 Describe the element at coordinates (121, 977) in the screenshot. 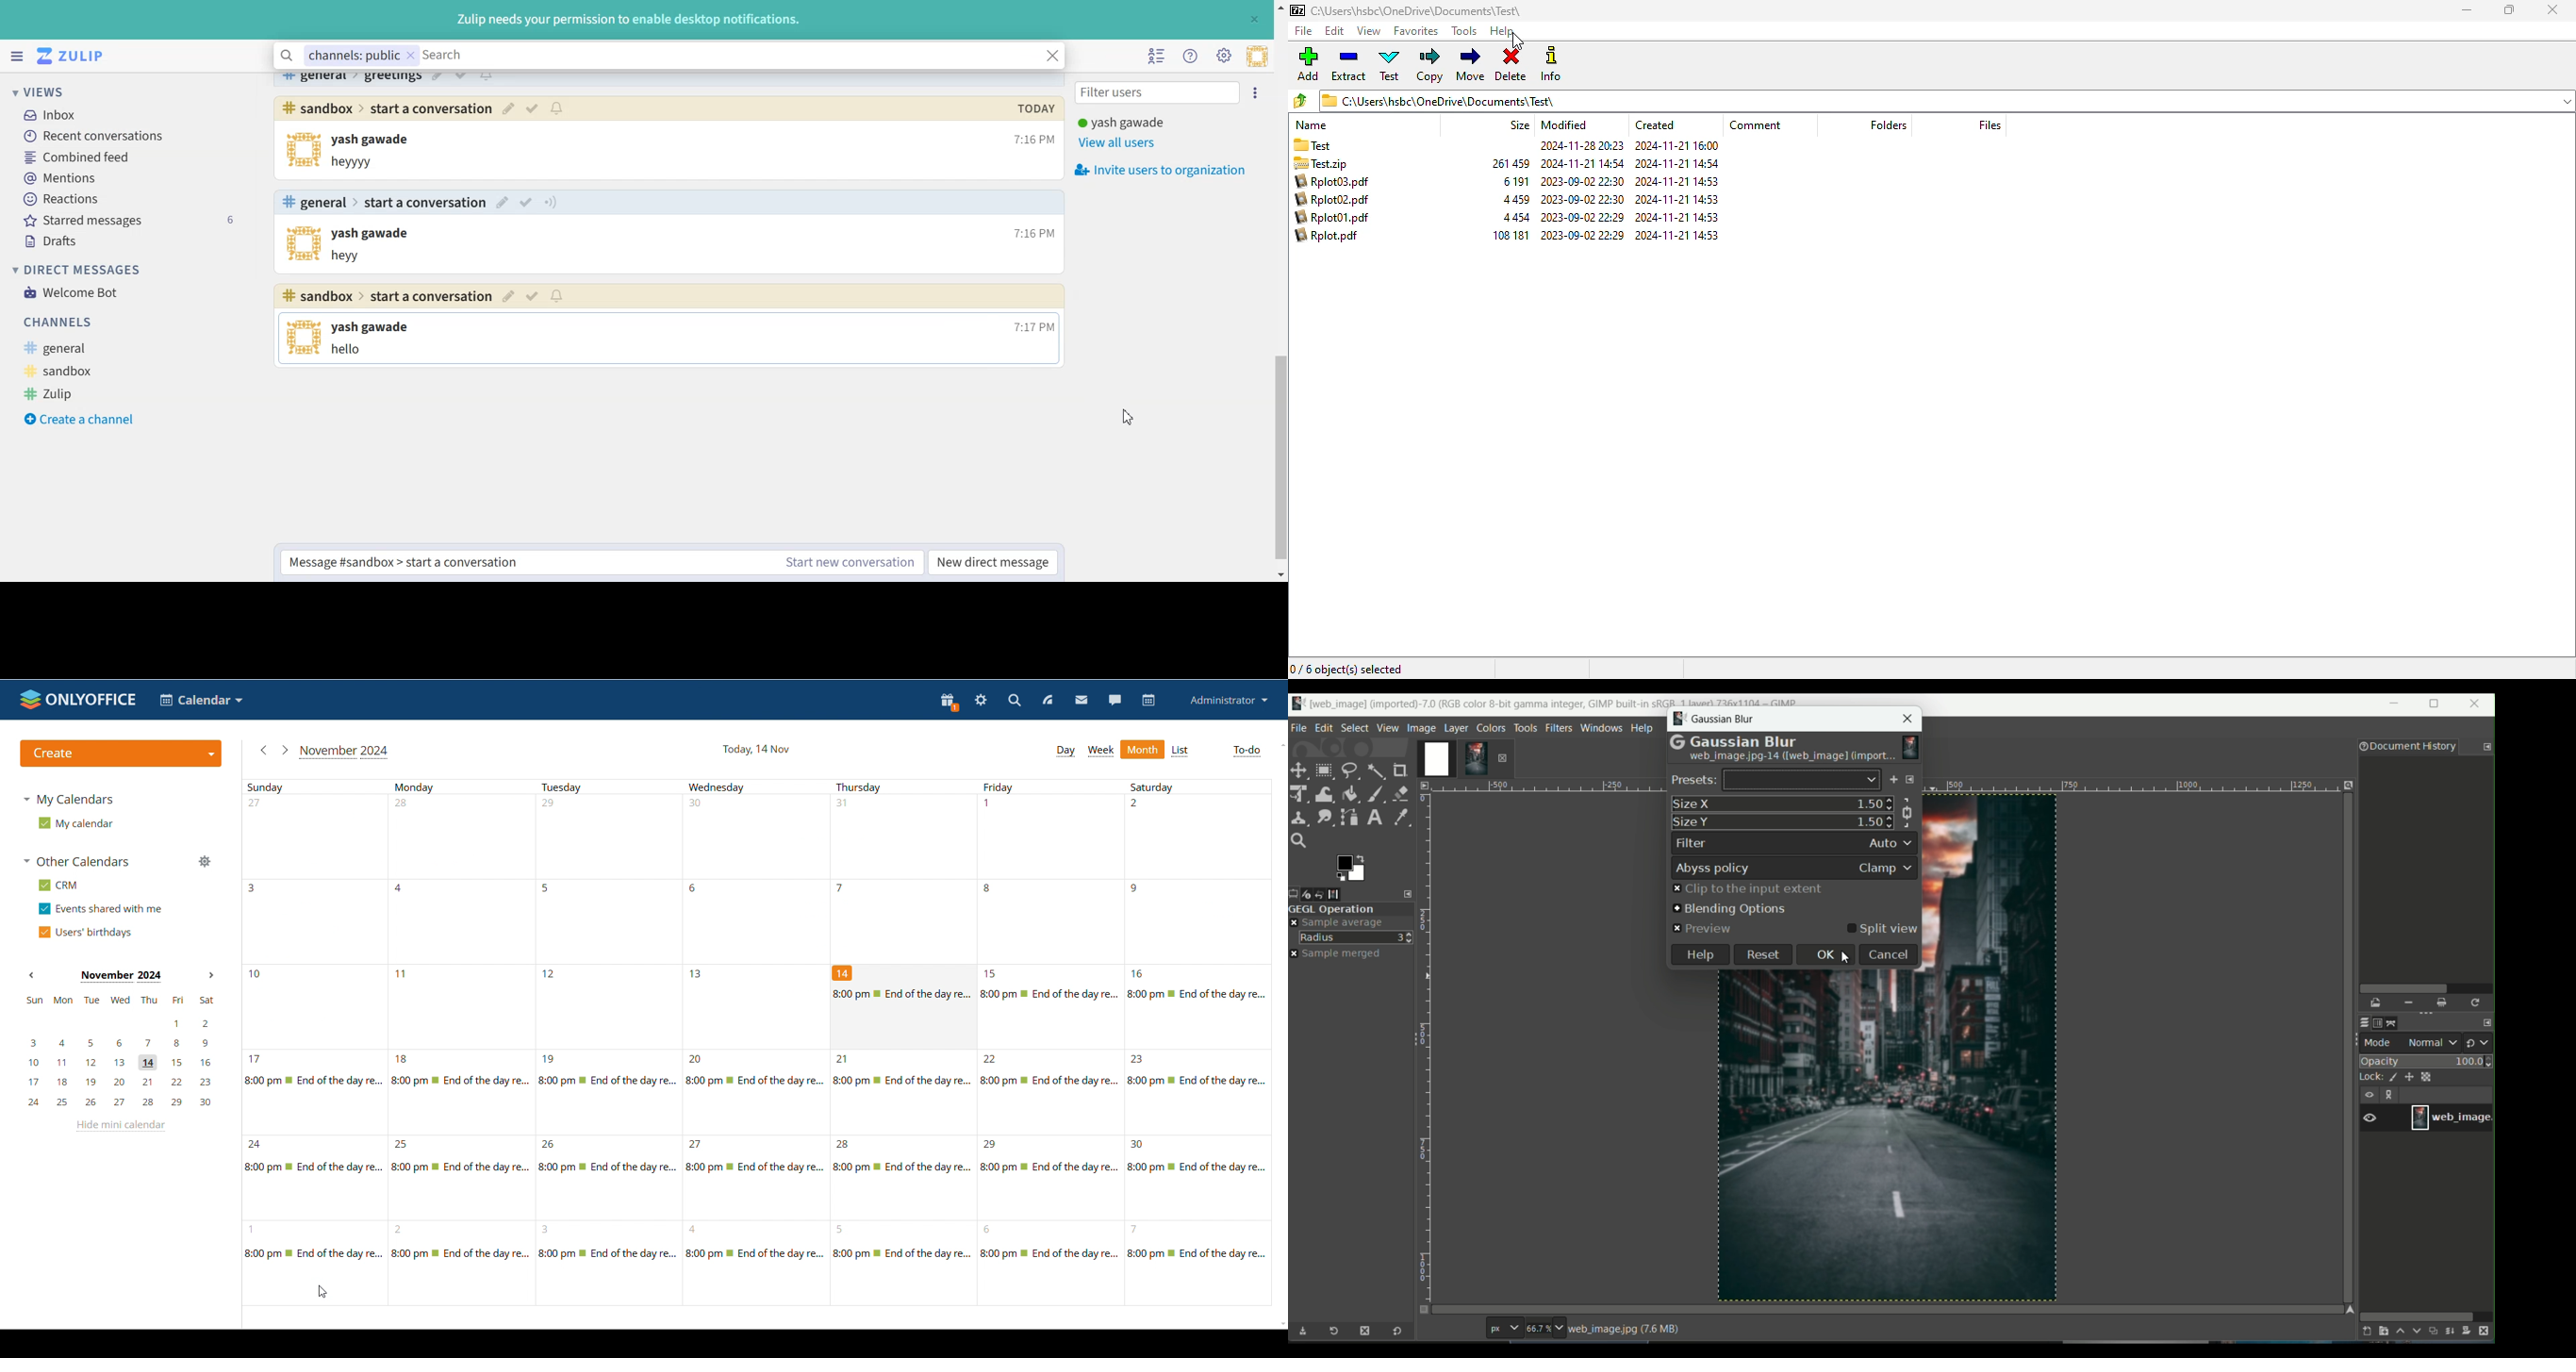

I see `Month on display` at that location.